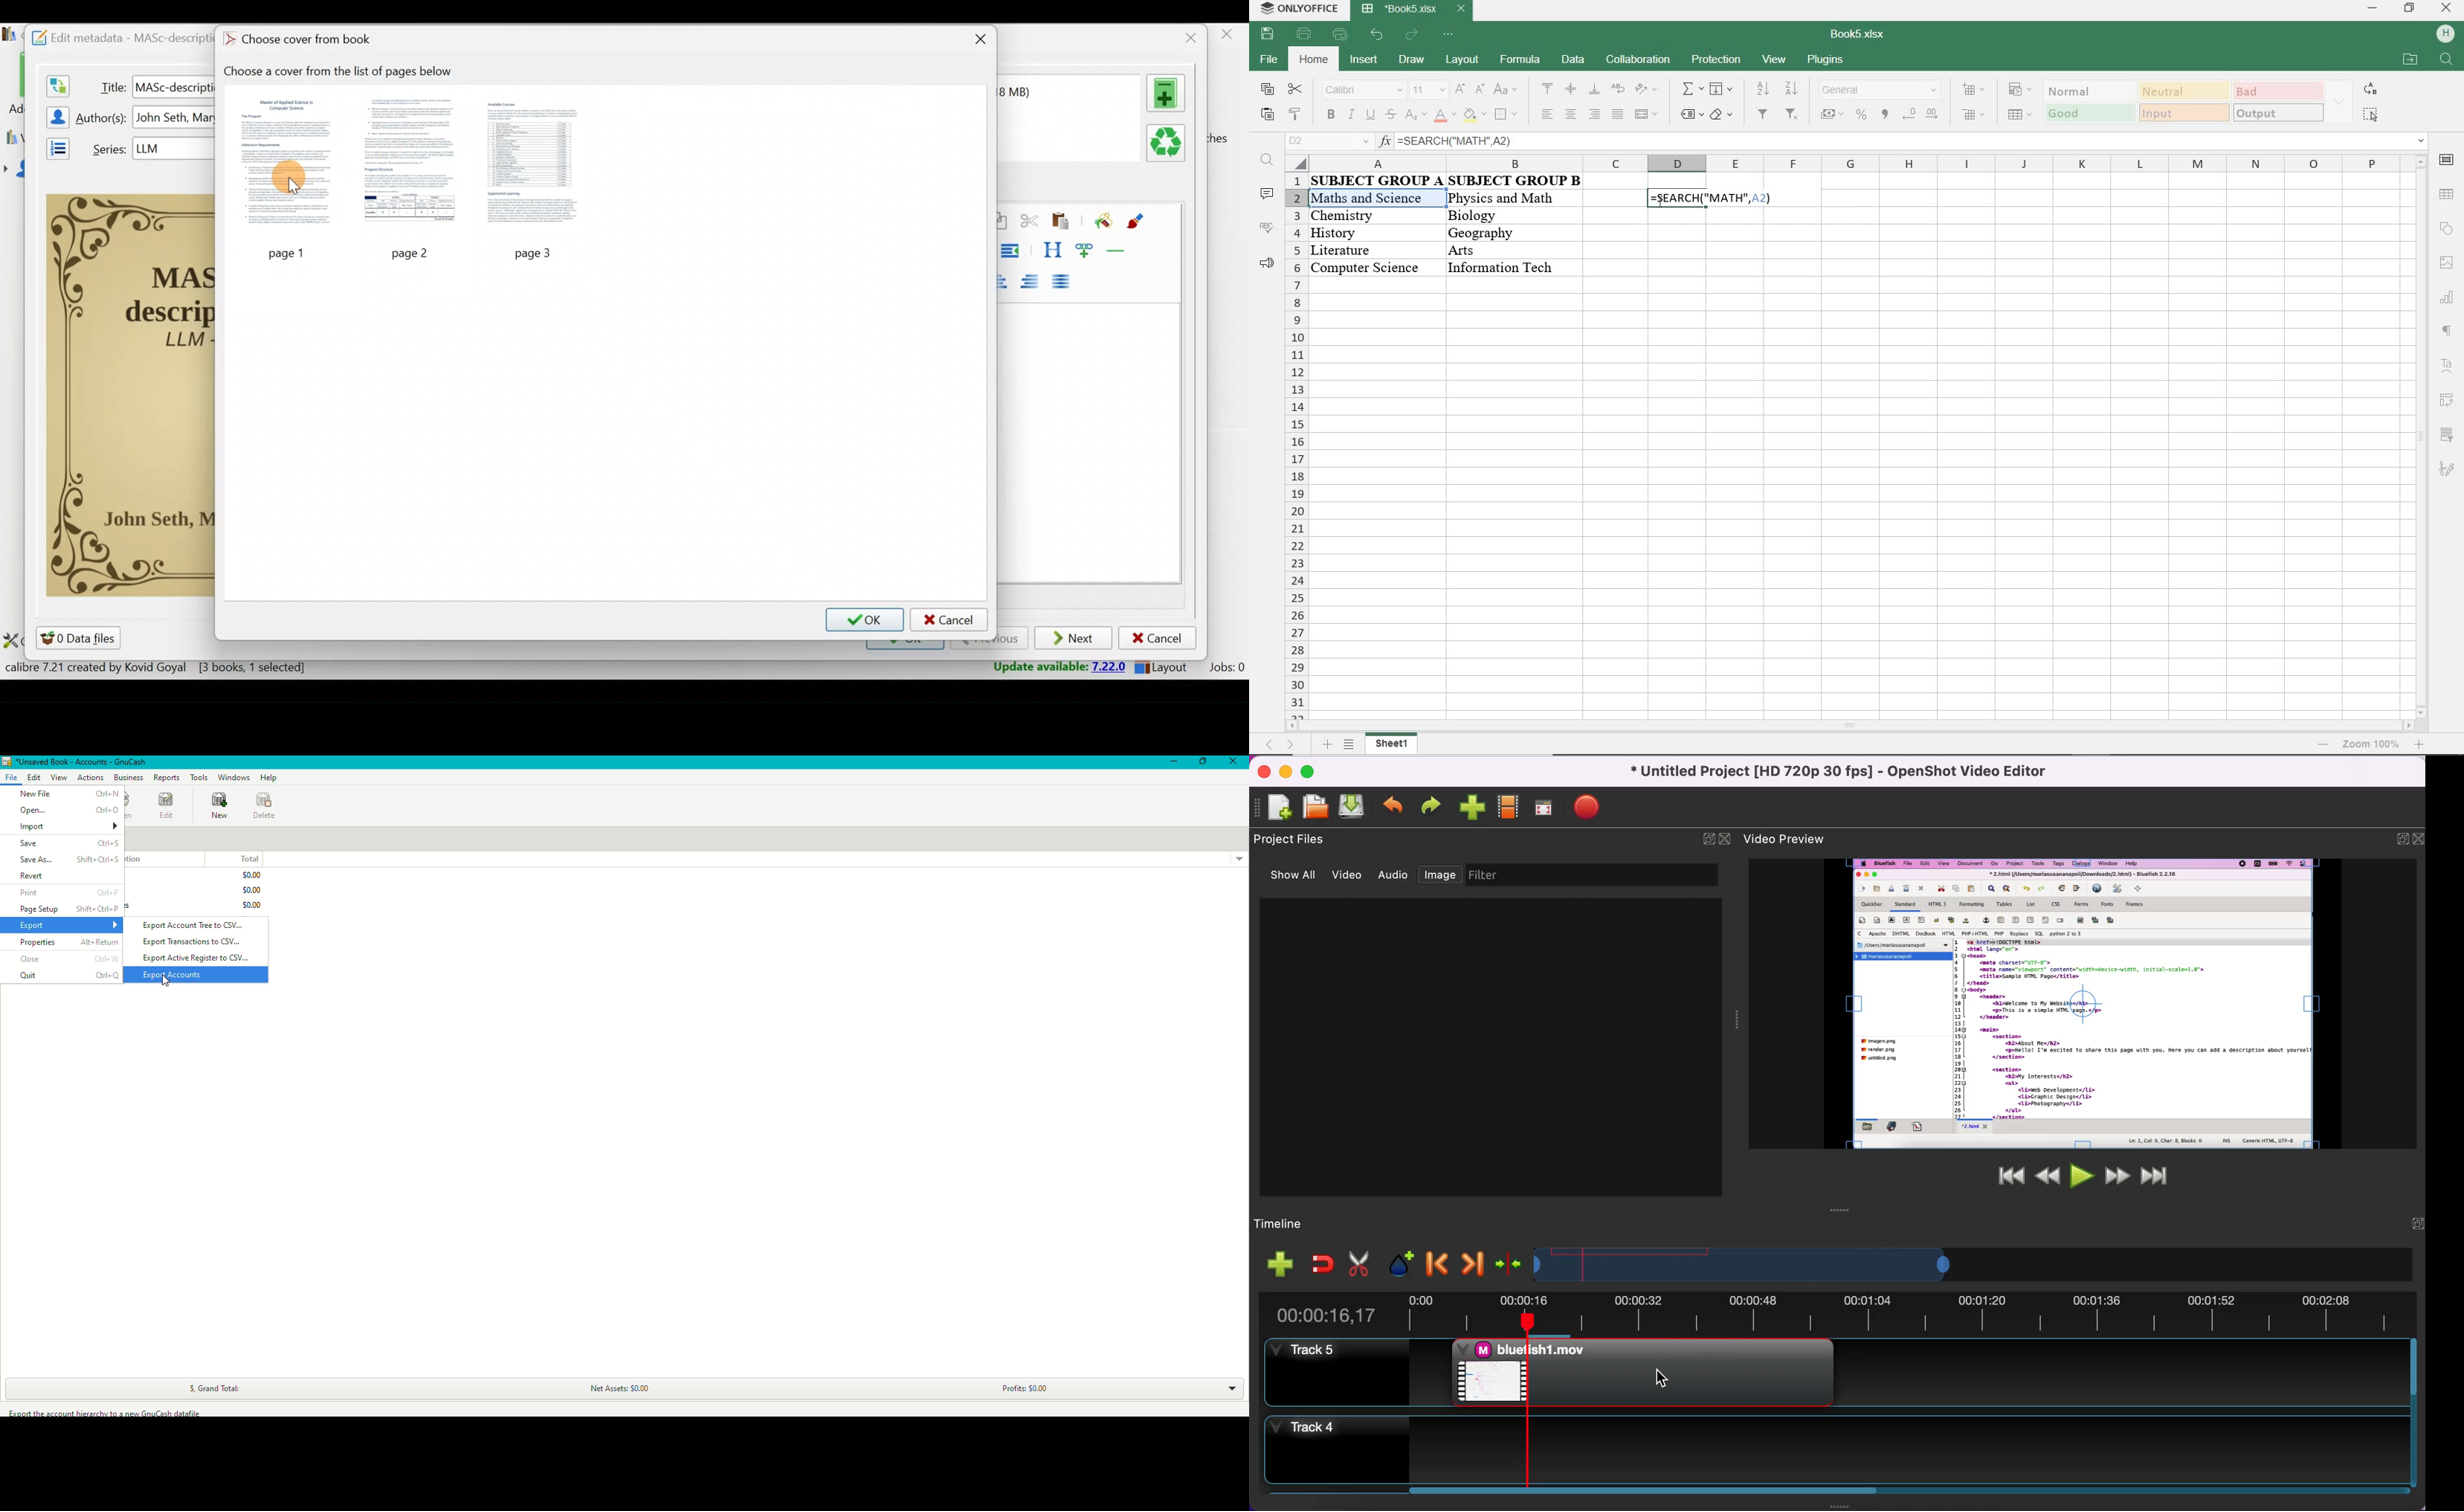 This screenshot has width=2464, height=1512. Describe the element at coordinates (2409, 9) in the screenshot. I see `restore down` at that location.